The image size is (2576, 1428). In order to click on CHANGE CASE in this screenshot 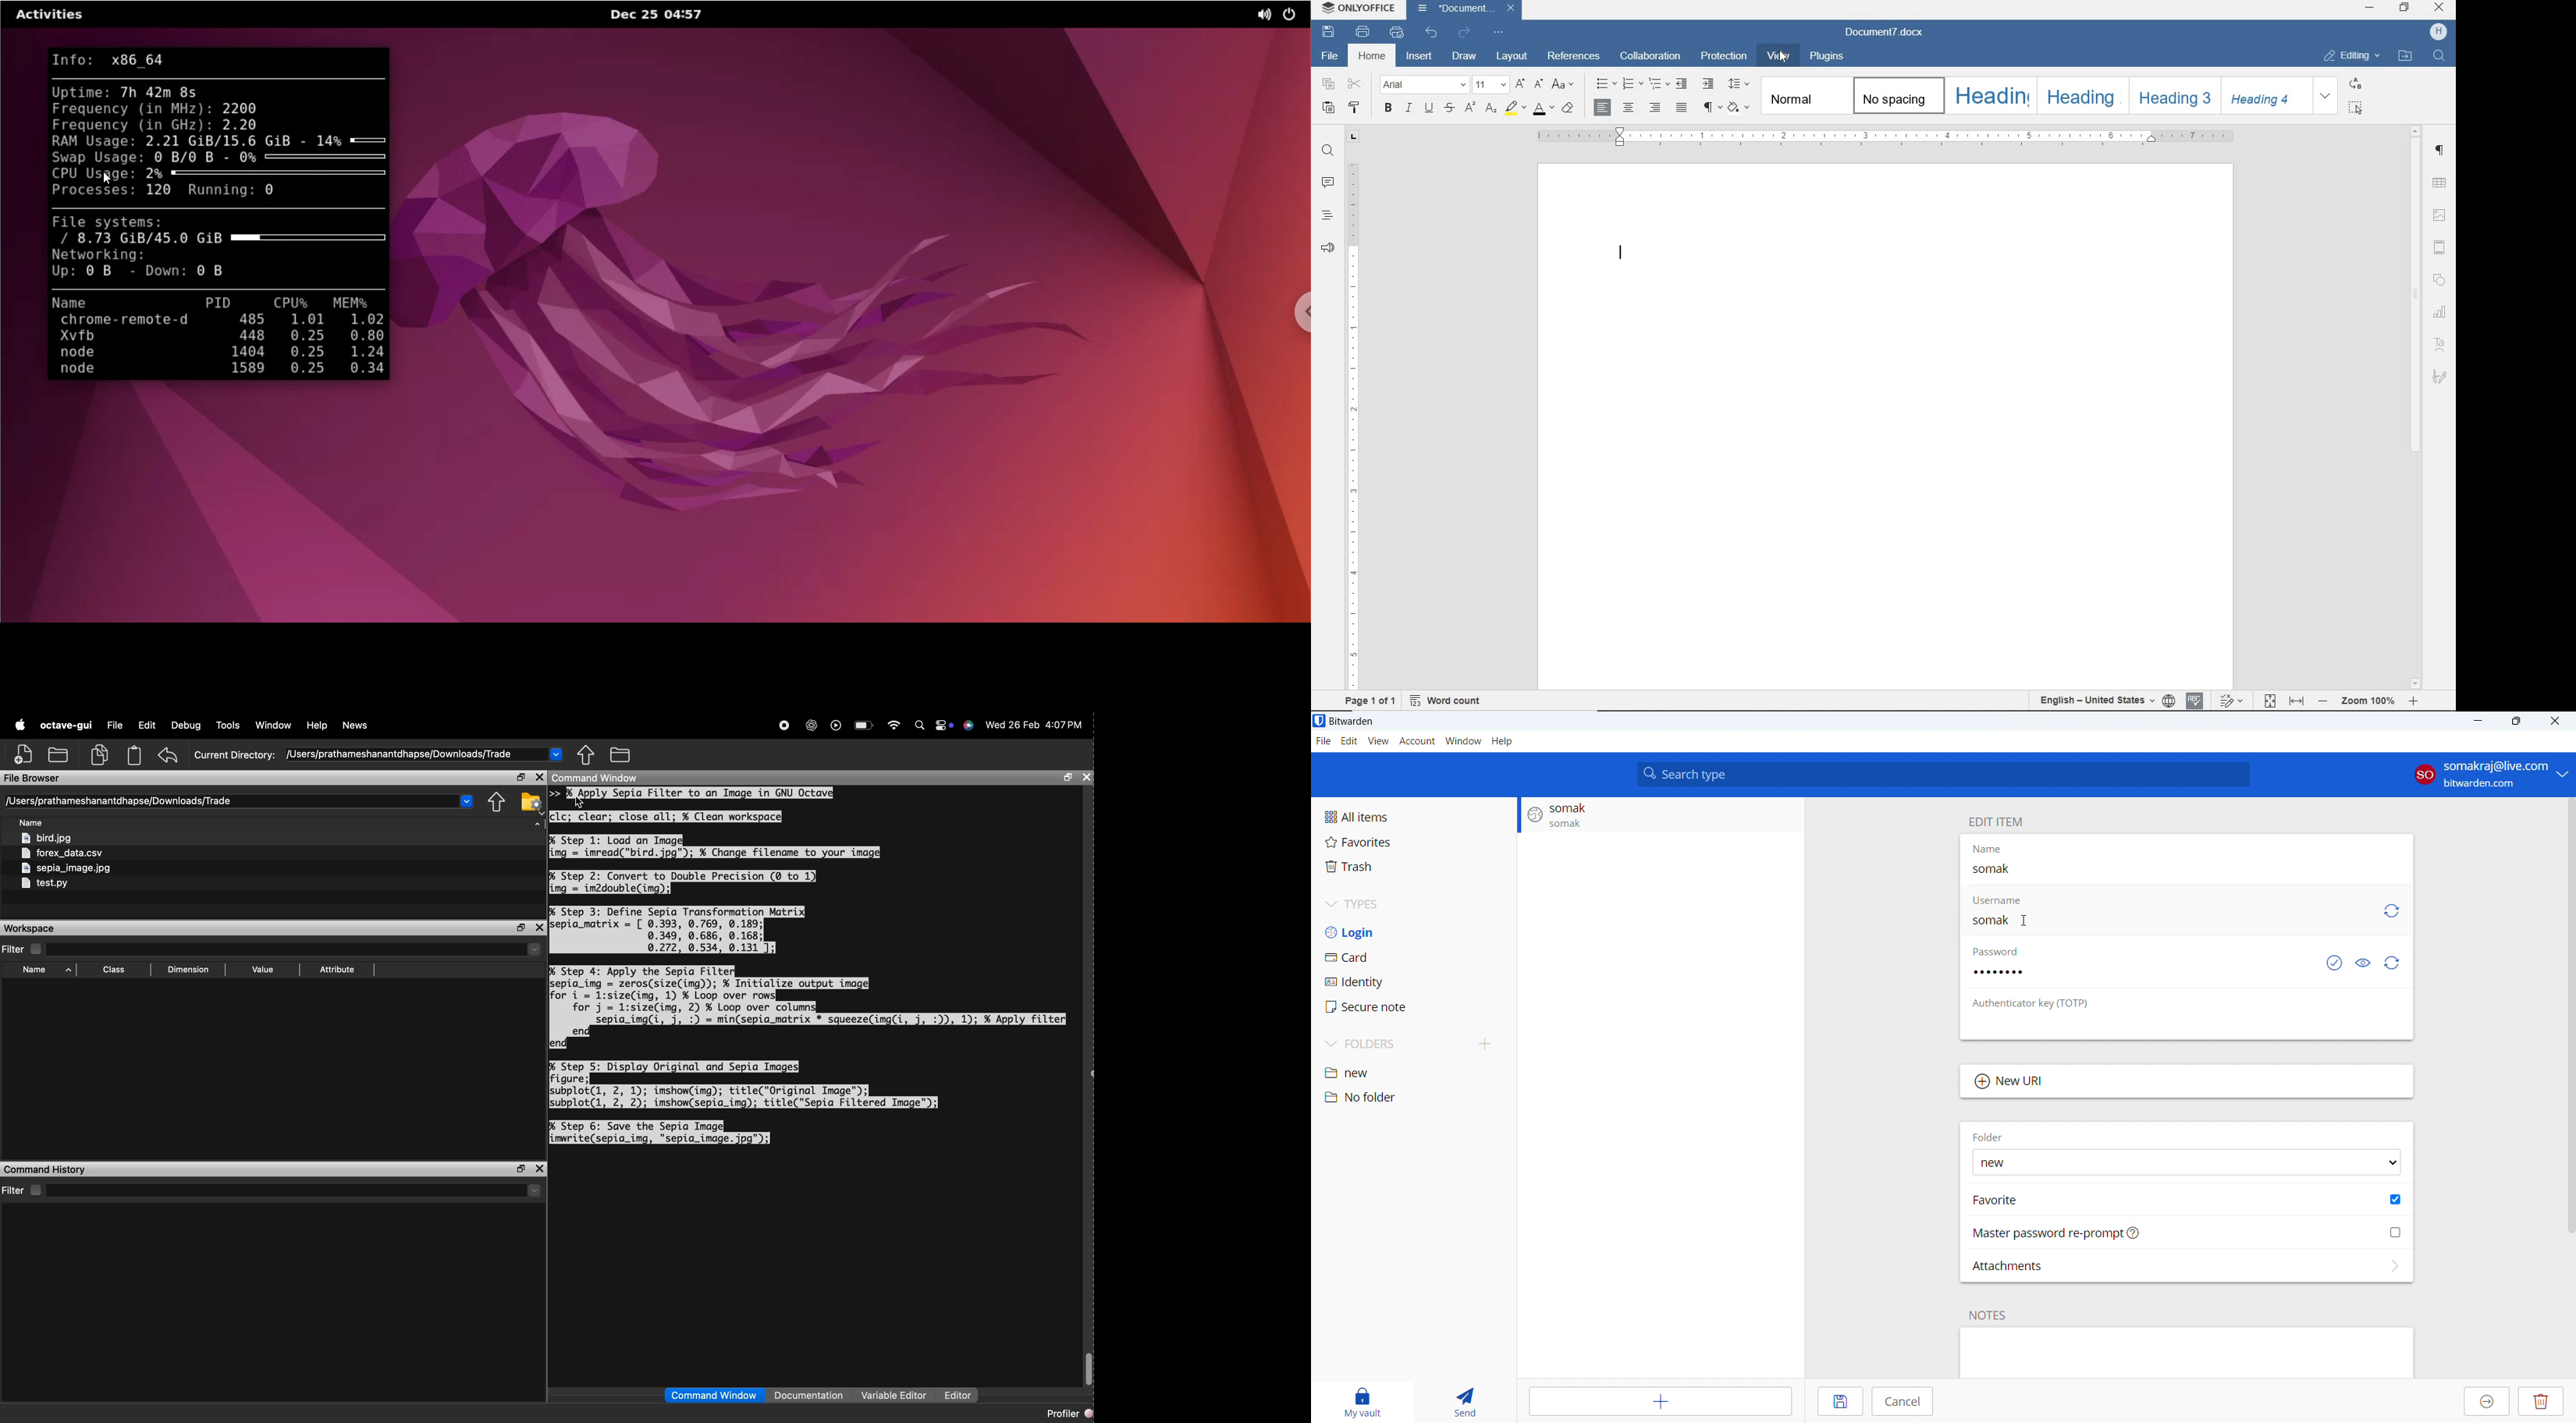, I will do `click(1567, 85)`.